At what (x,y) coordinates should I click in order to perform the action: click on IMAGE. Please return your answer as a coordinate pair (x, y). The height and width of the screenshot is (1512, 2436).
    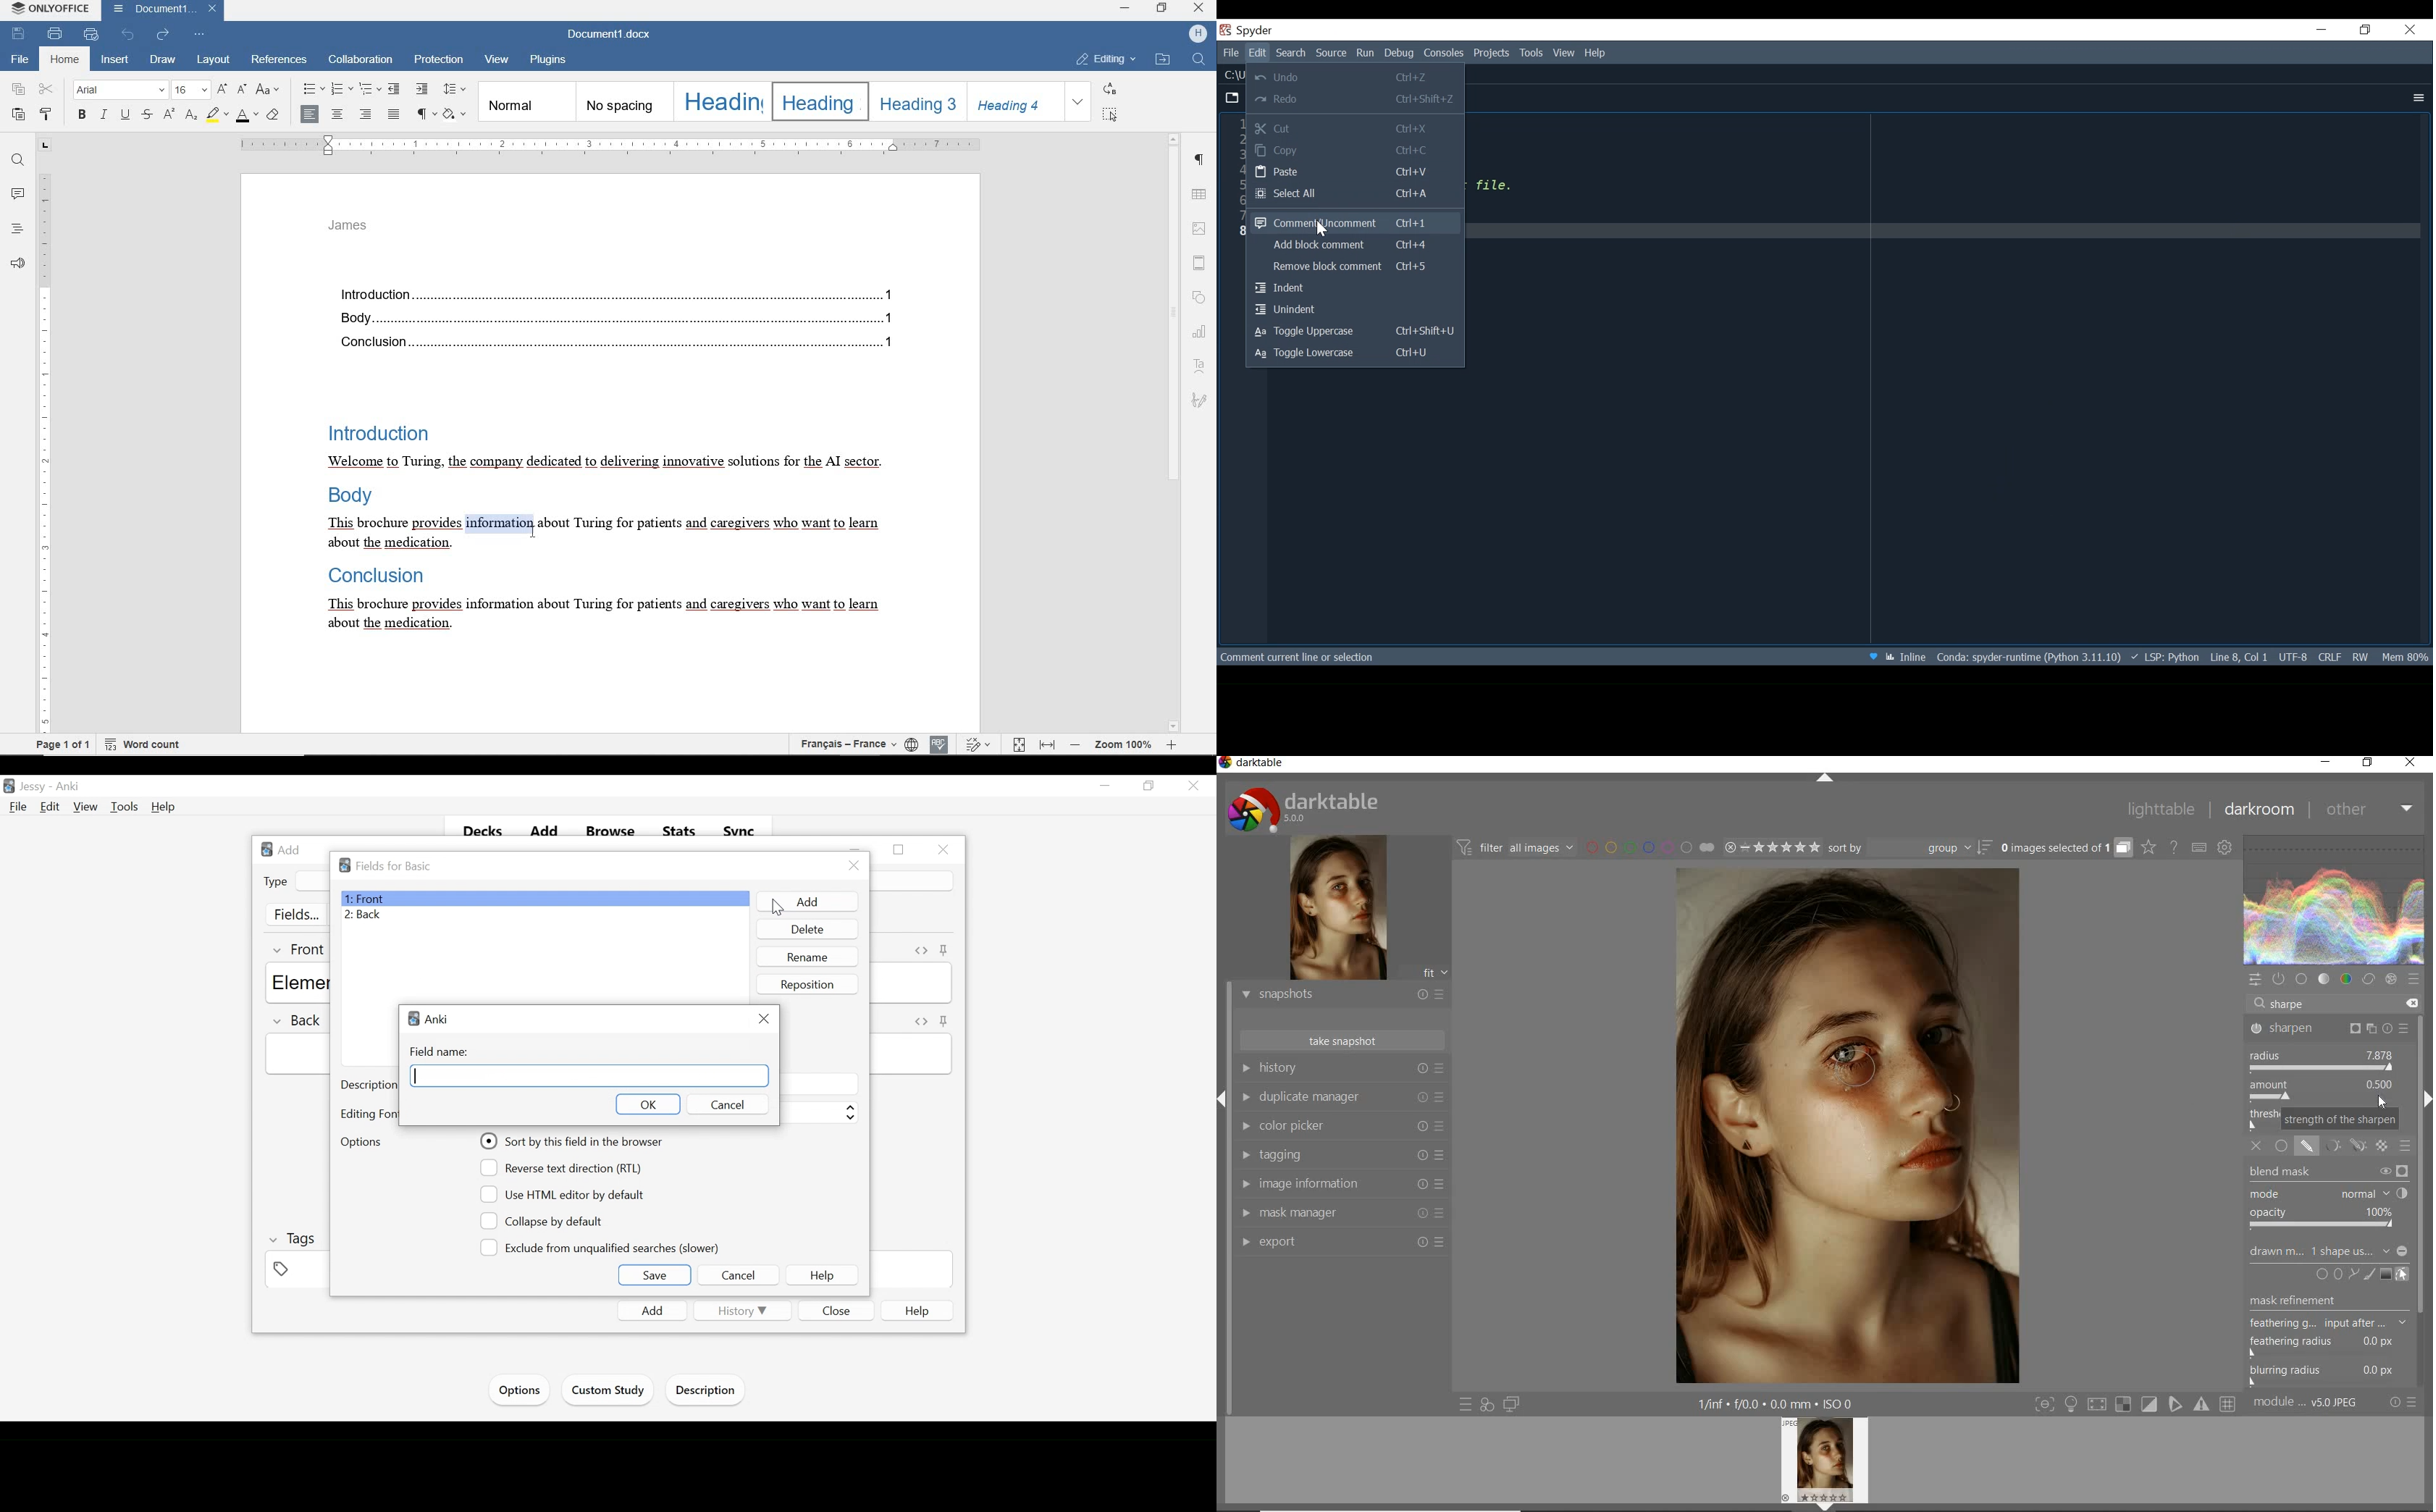
    Looking at the image, I should click on (1201, 230).